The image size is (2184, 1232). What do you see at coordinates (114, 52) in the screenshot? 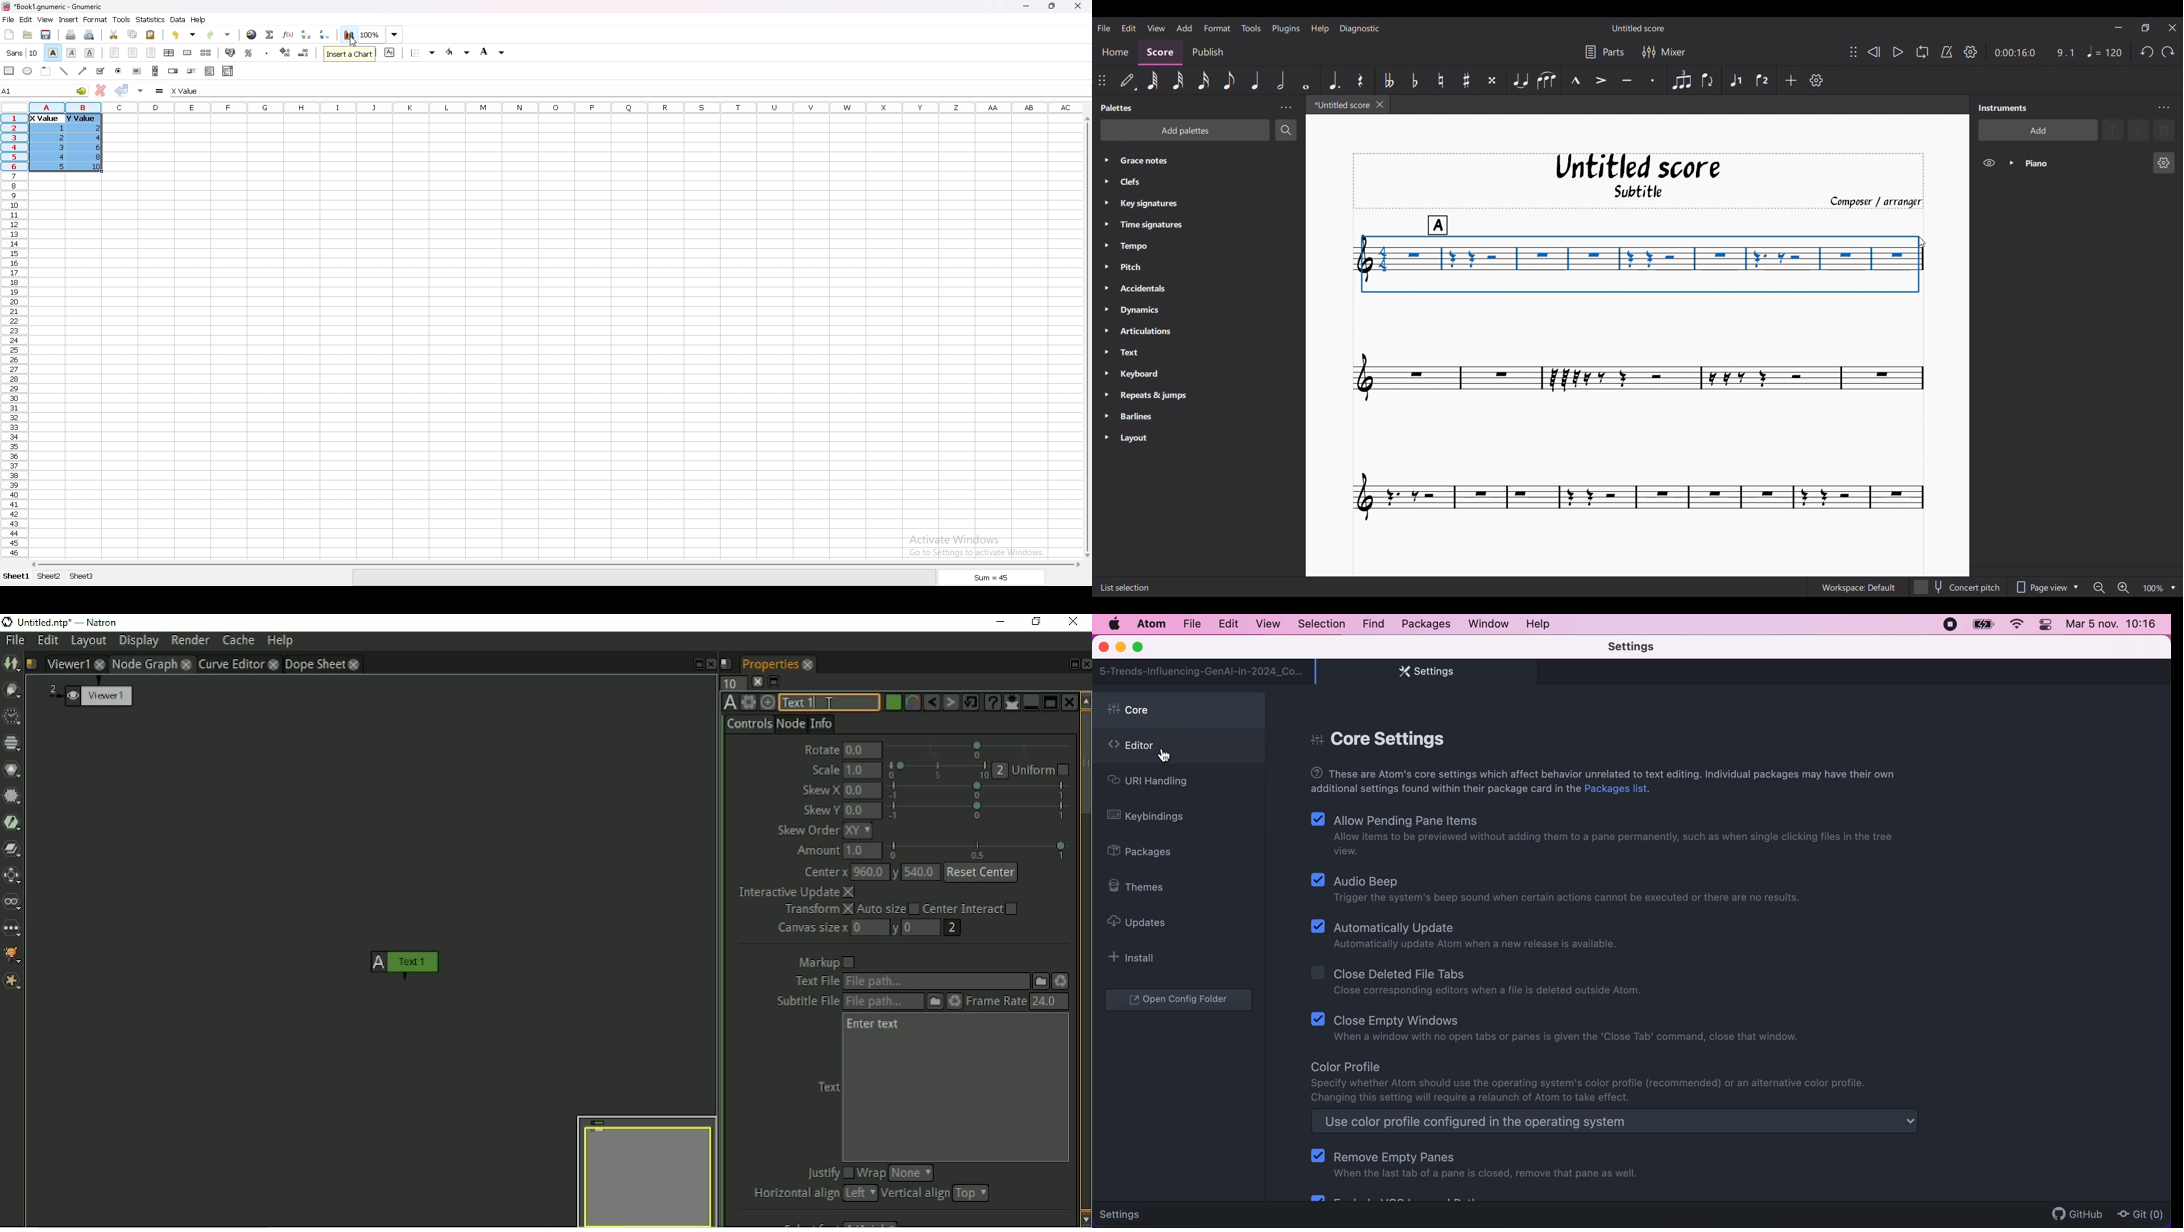
I see `left align` at bounding box center [114, 52].